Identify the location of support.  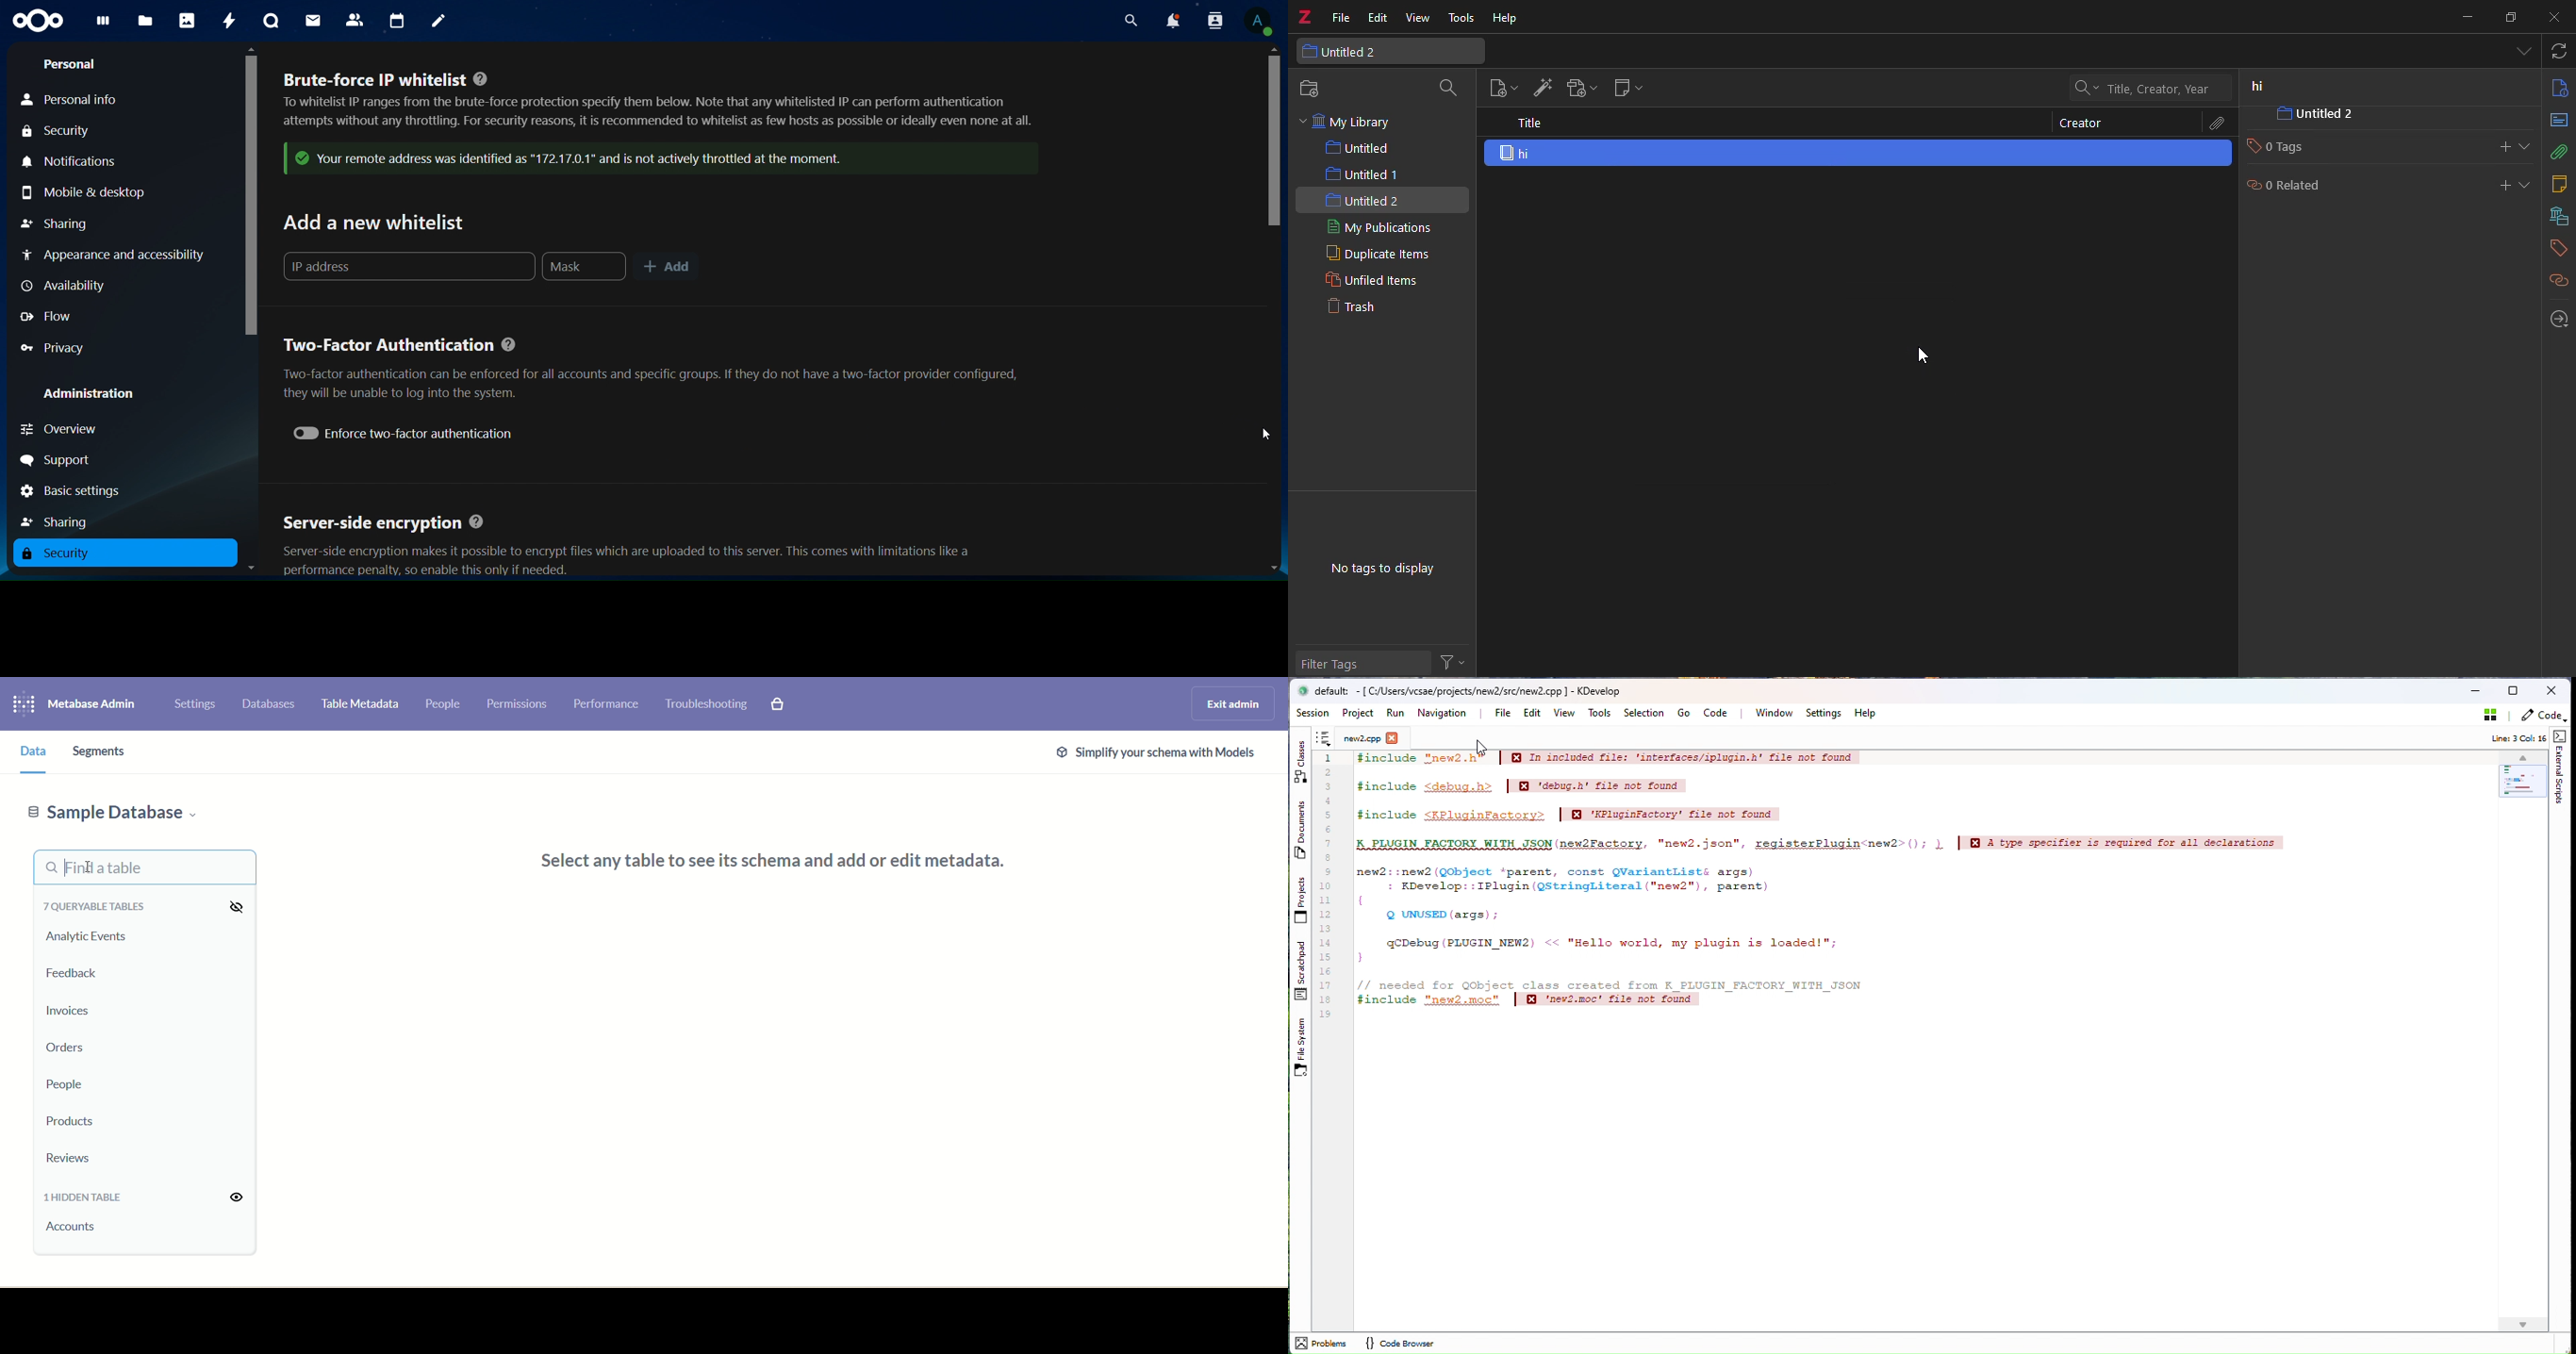
(68, 459).